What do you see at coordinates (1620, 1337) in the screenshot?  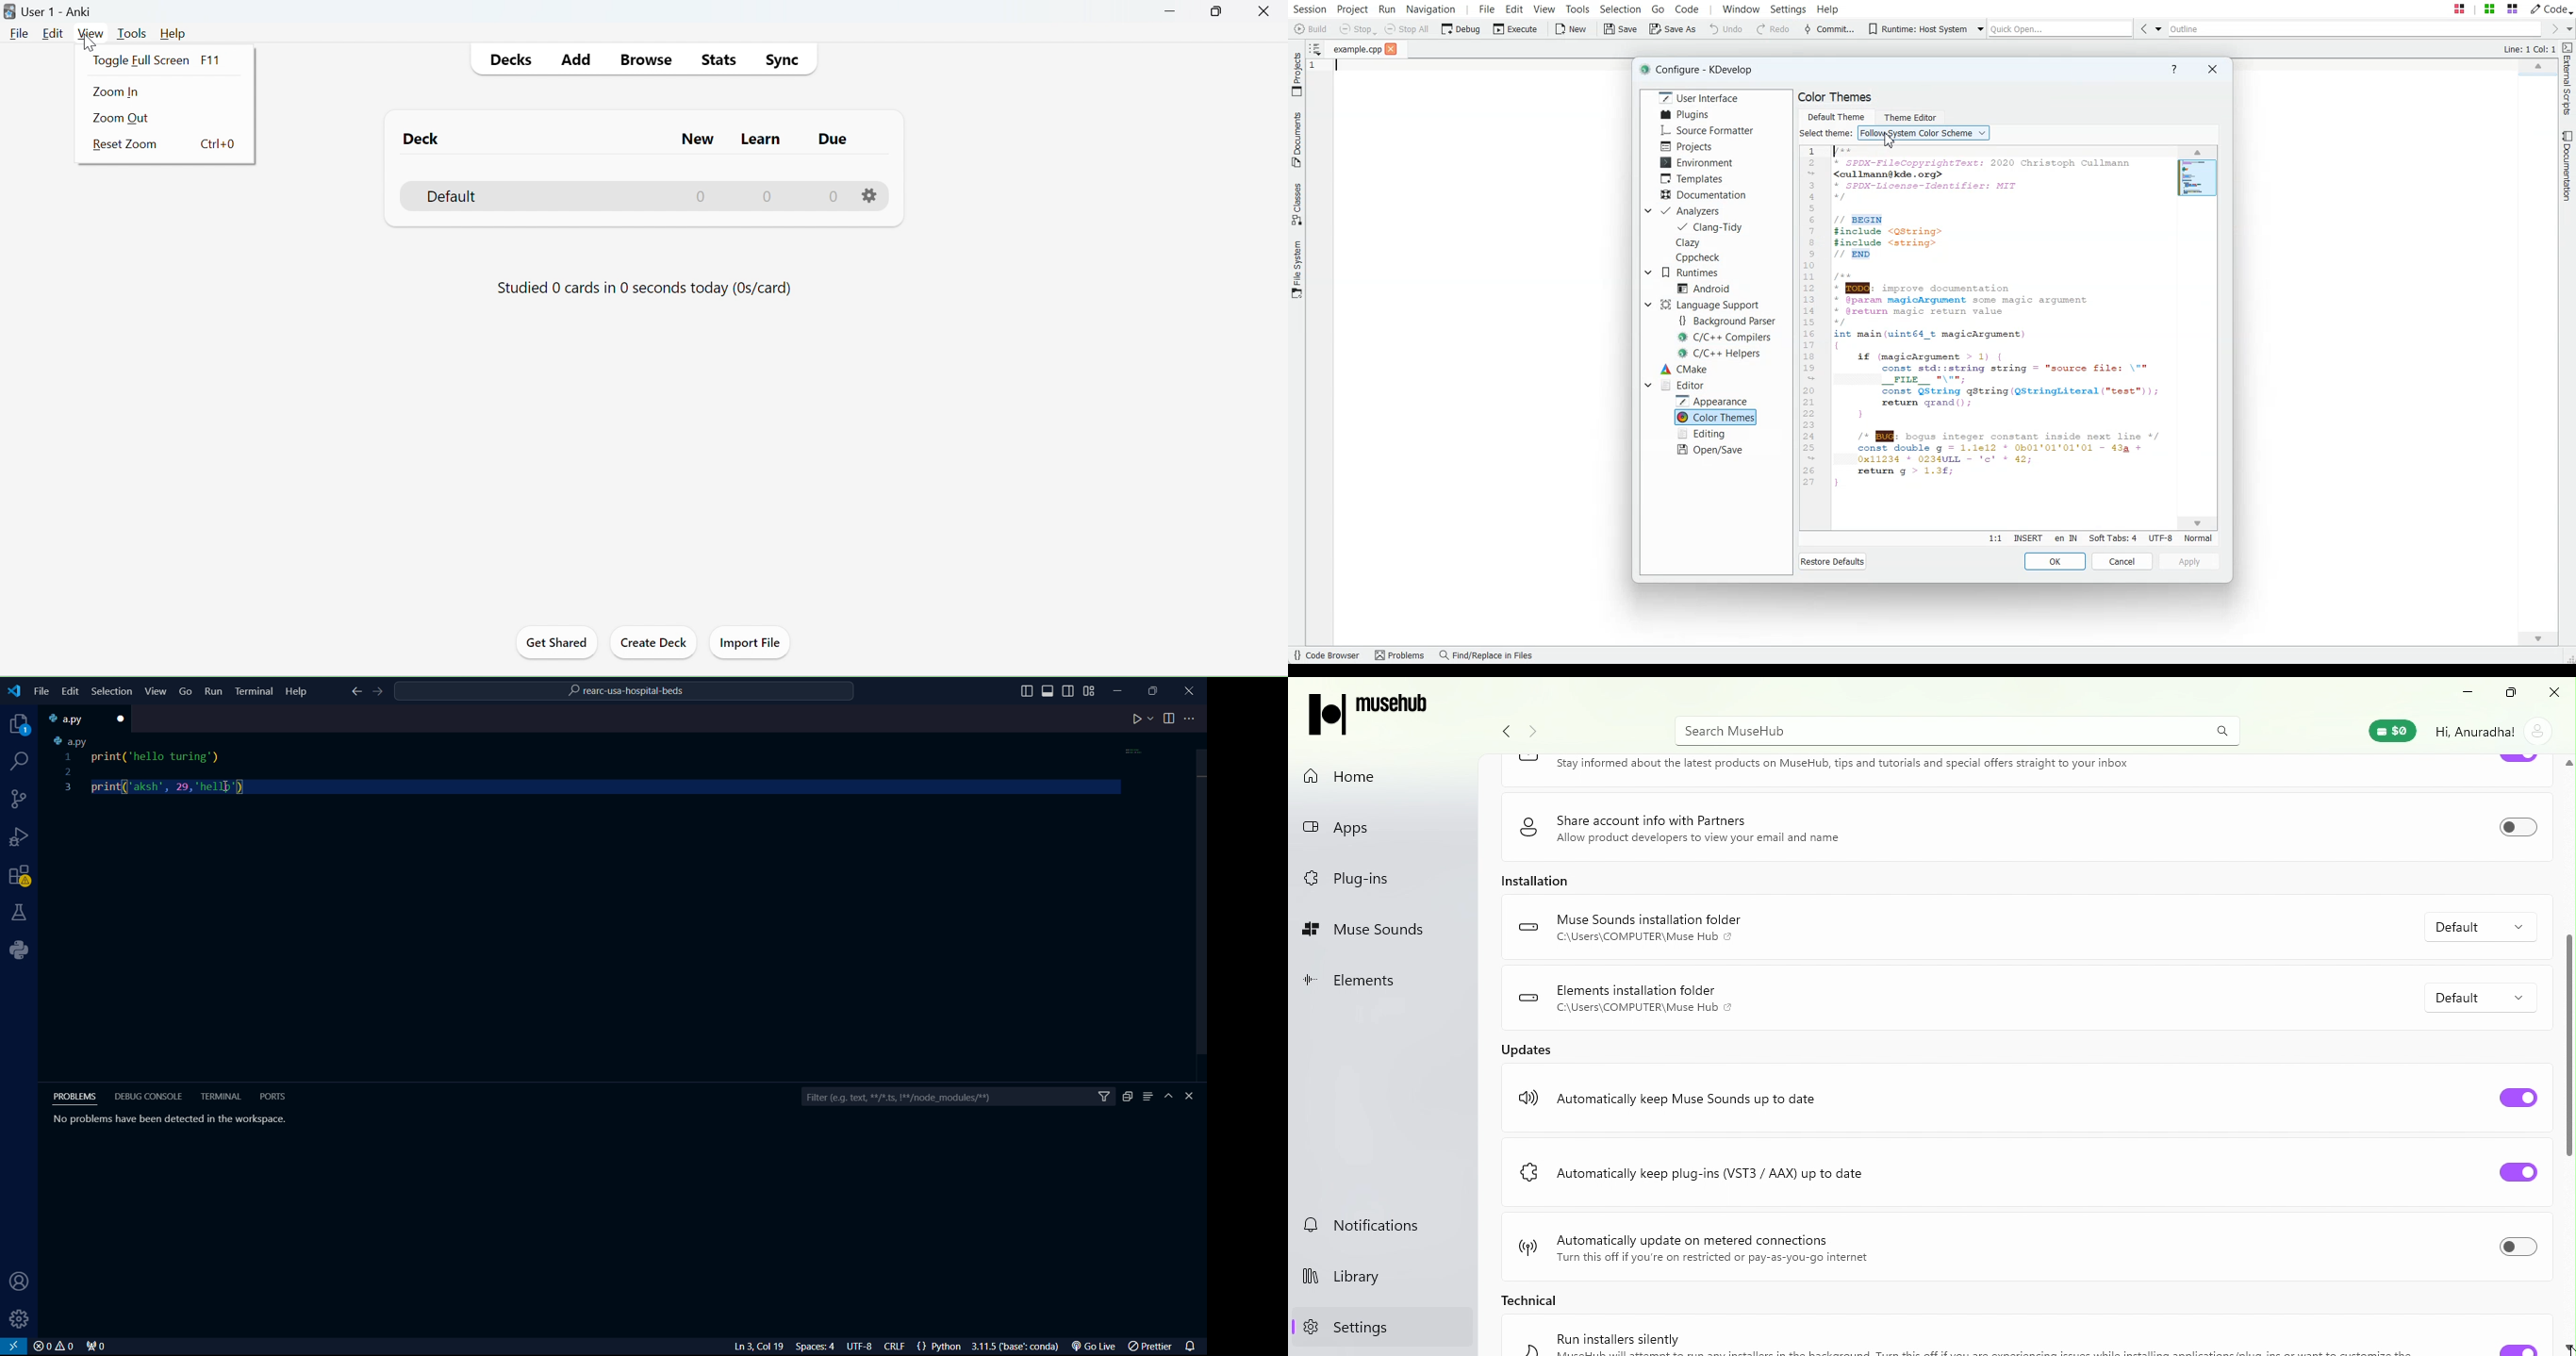 I see `Run installers silently` at bounding box center [1620, 1337].